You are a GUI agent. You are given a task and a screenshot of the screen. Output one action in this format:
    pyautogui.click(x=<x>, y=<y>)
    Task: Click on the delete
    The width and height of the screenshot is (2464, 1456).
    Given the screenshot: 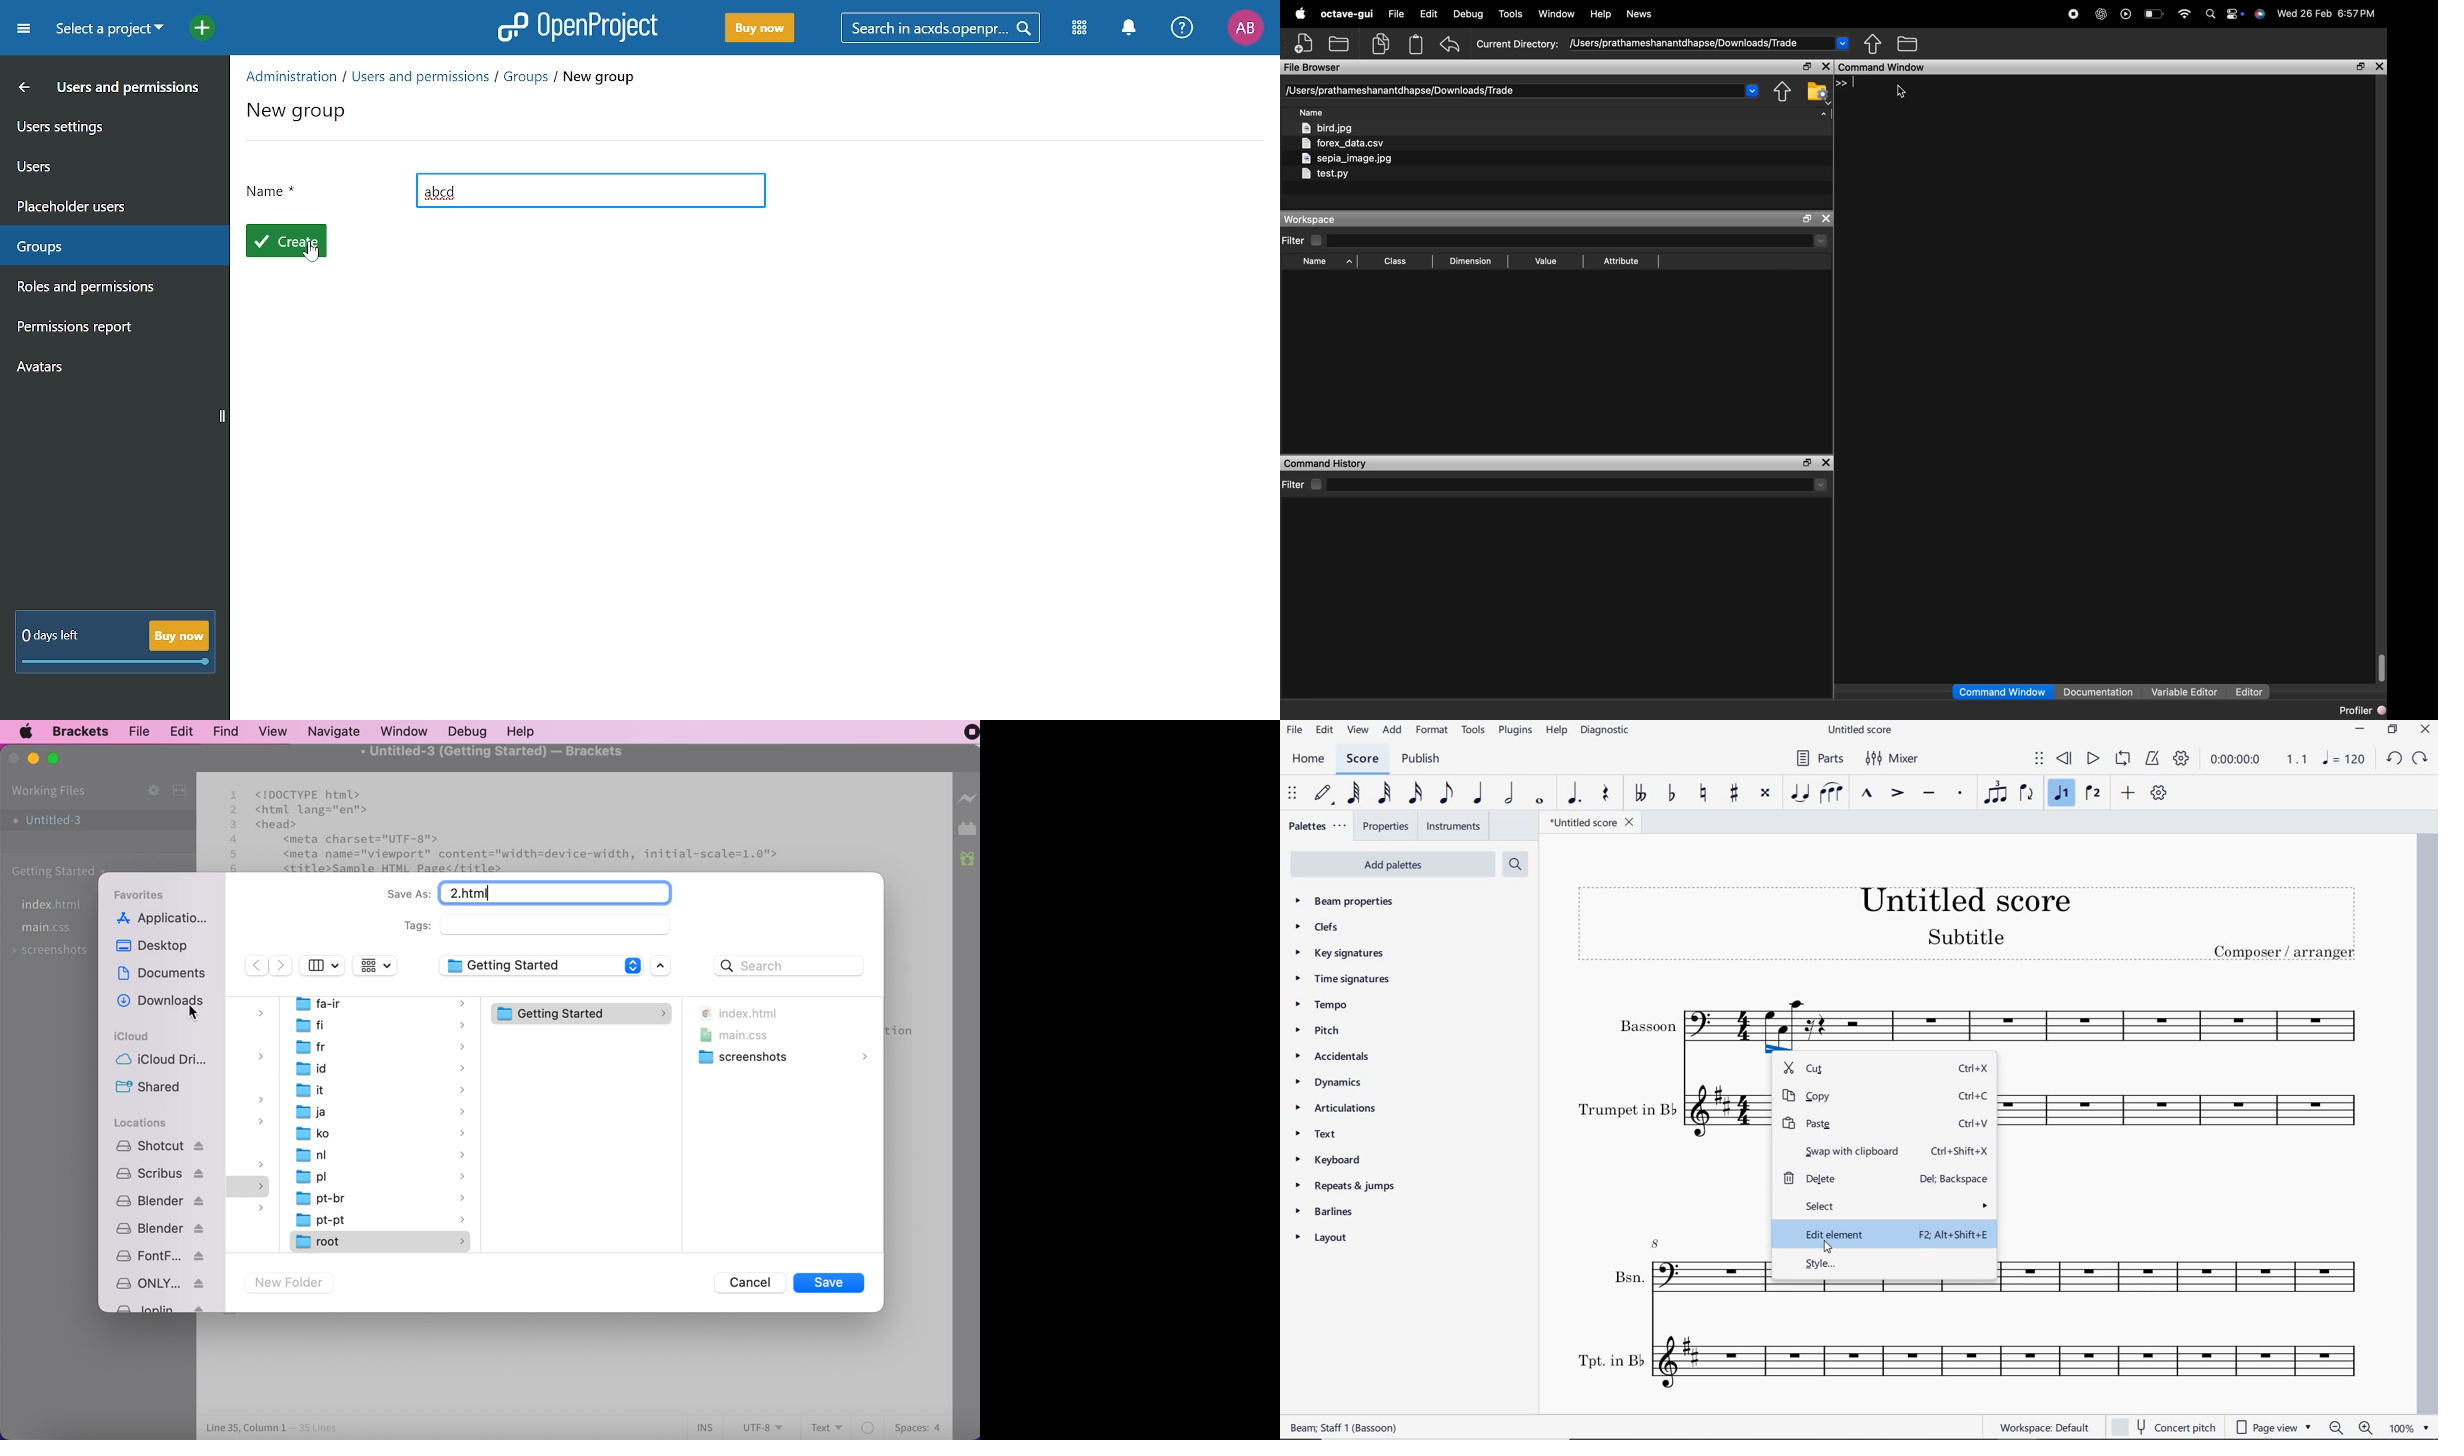 What is the action you would take?
    pyautogui.click(x=1887, y=1178)
    